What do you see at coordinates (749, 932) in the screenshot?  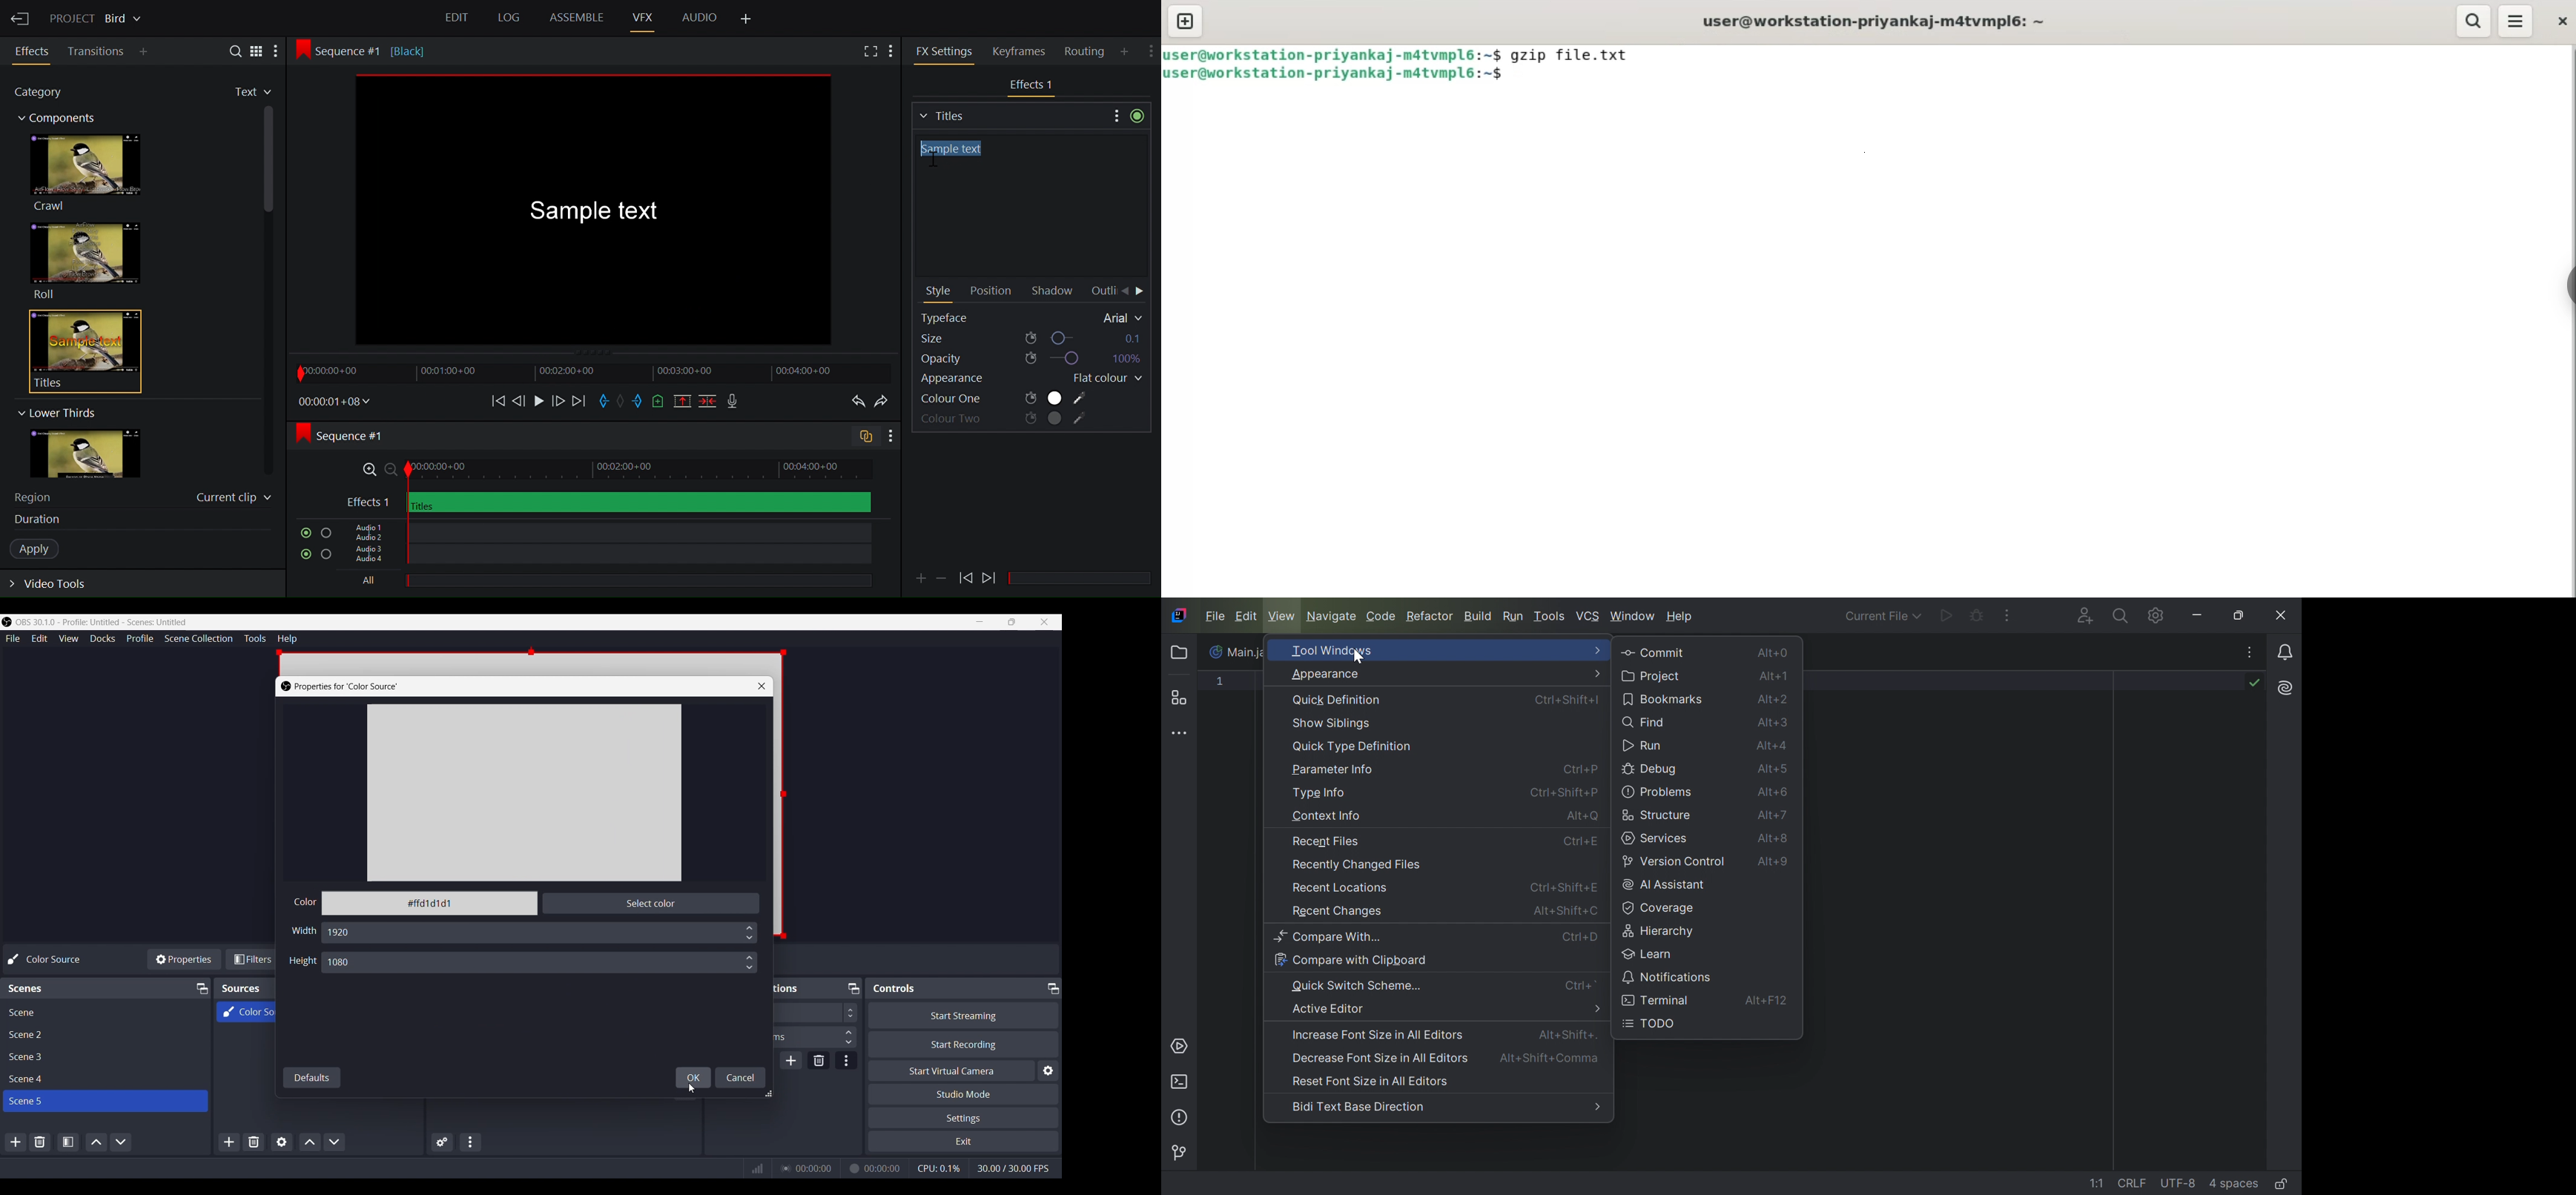 I see `Increase/Decrease width of color source canvas` at bounding box center [749, 932].